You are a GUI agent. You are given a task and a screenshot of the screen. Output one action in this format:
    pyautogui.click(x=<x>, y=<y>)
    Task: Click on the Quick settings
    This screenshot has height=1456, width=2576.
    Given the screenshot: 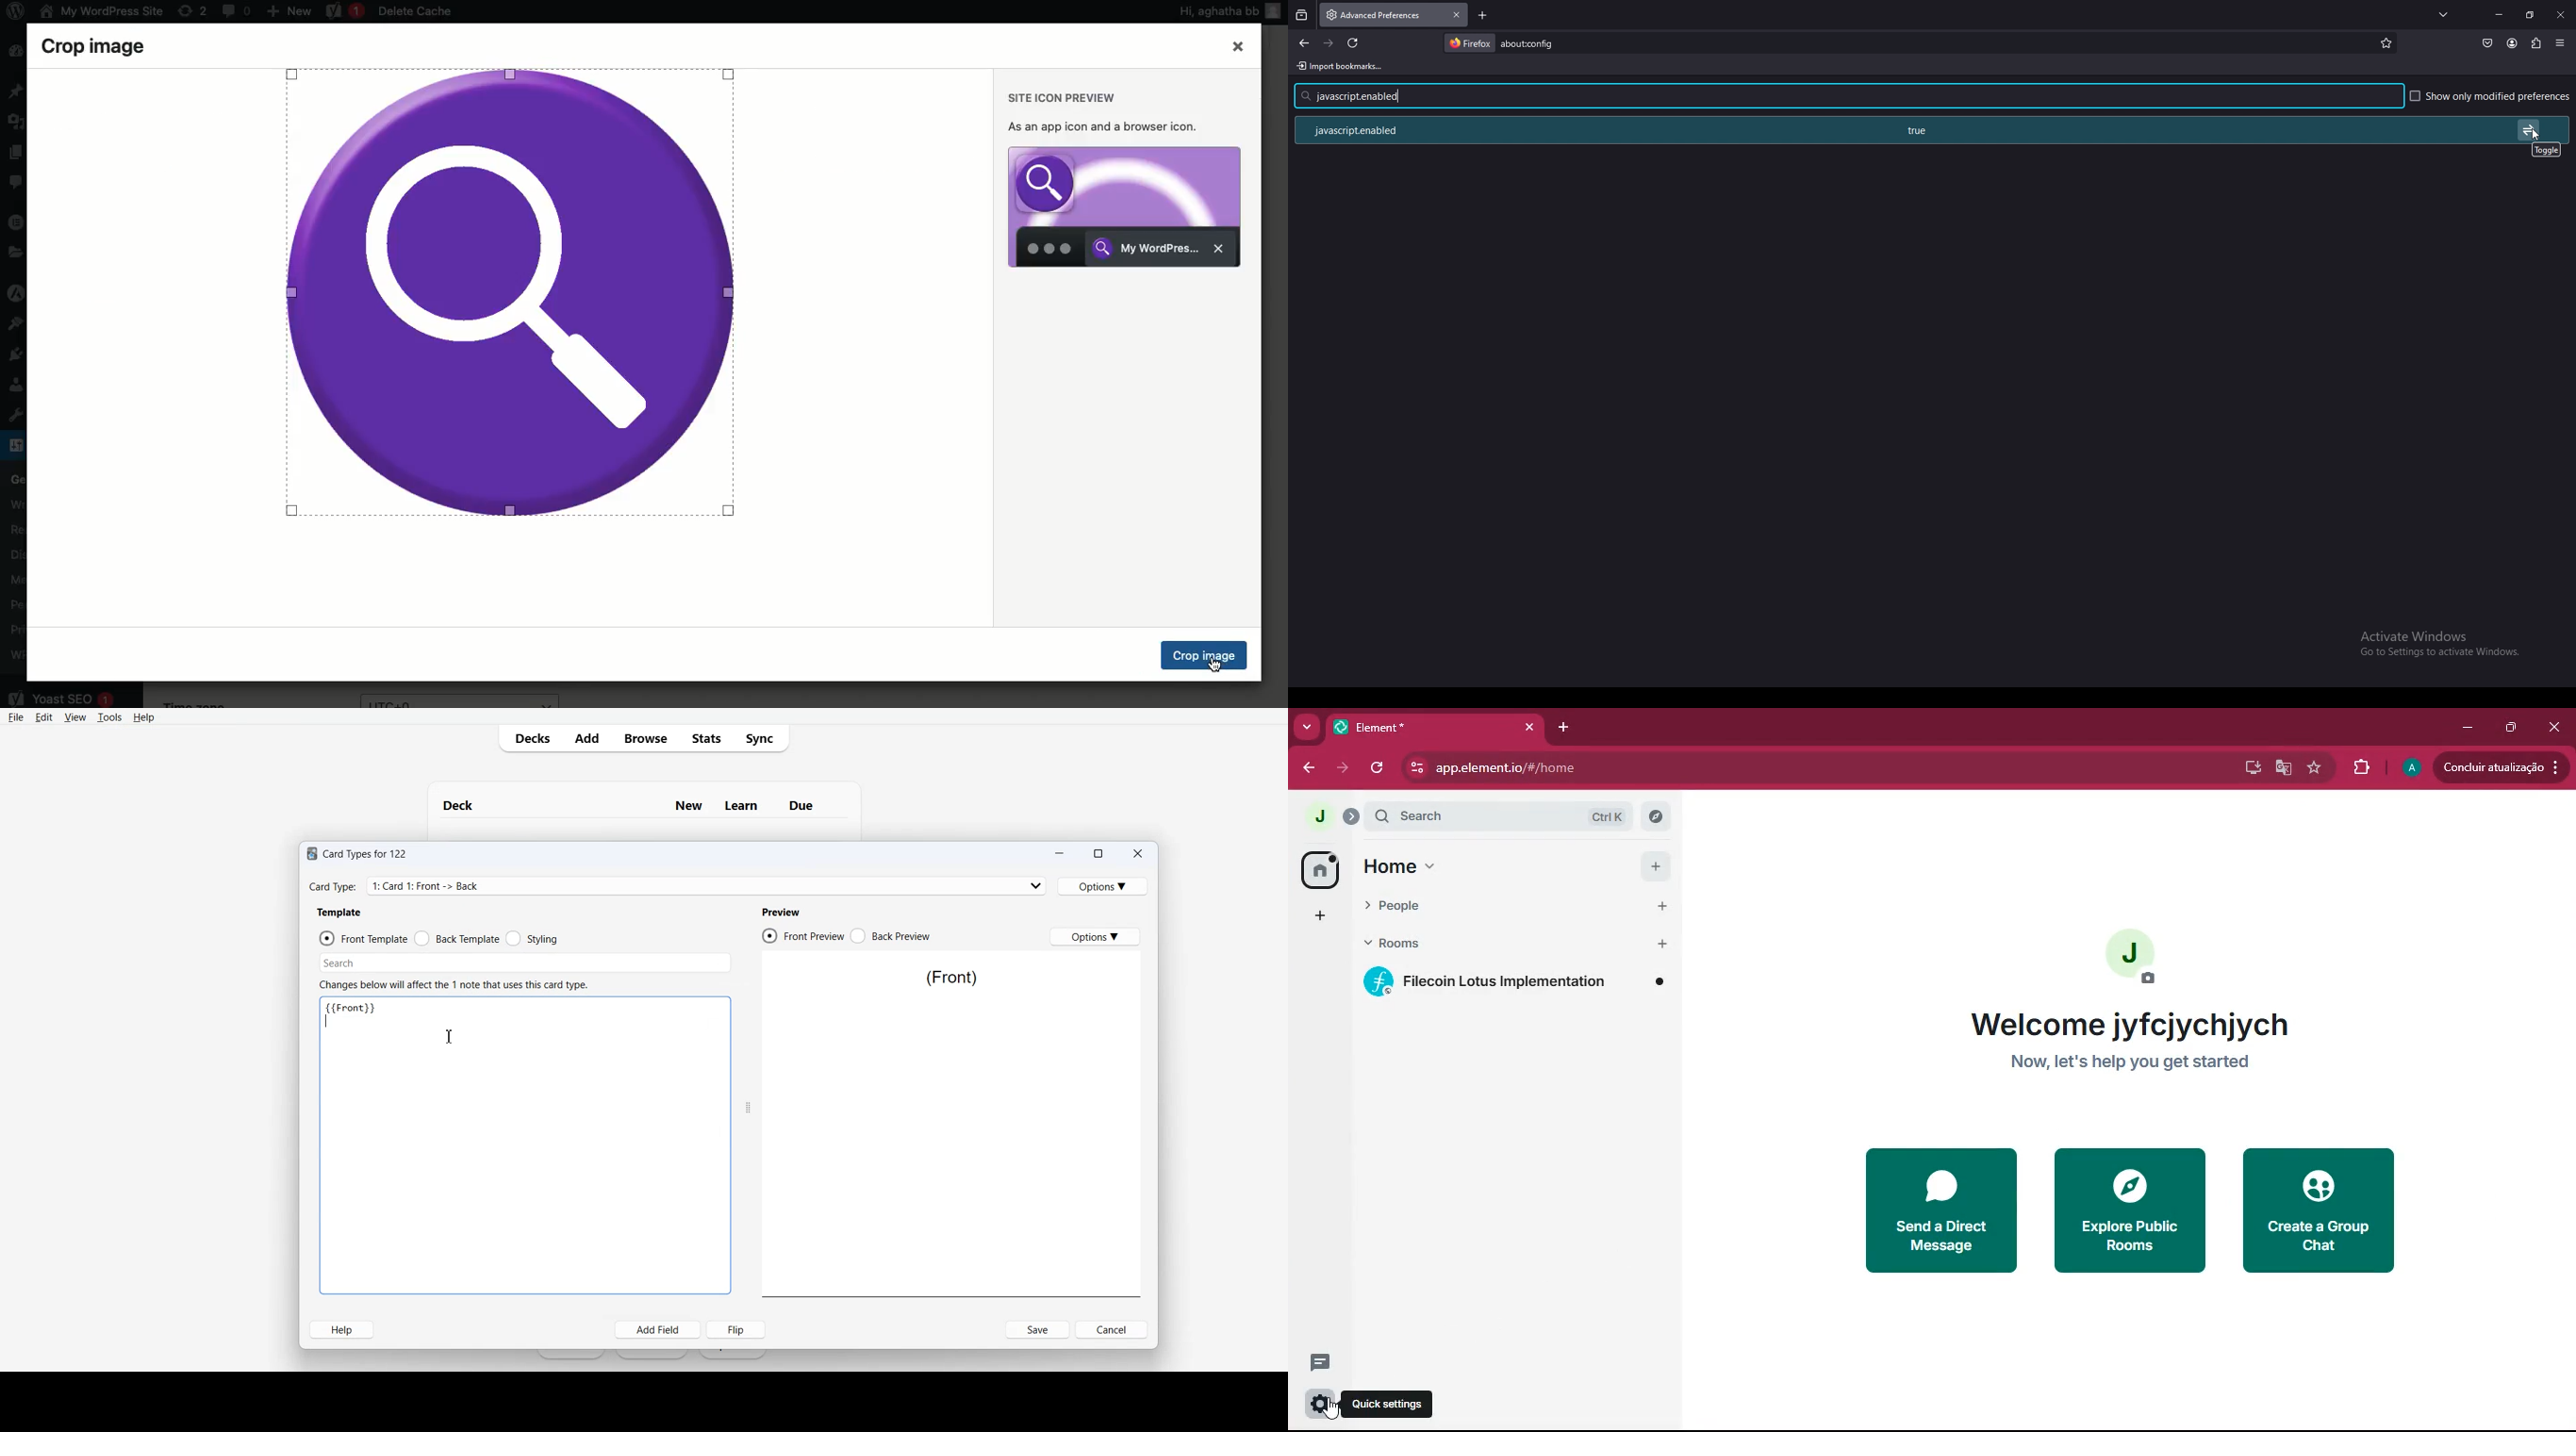 What is the action you would take?
    pyautogui.click(x=1388, y=1406)
    